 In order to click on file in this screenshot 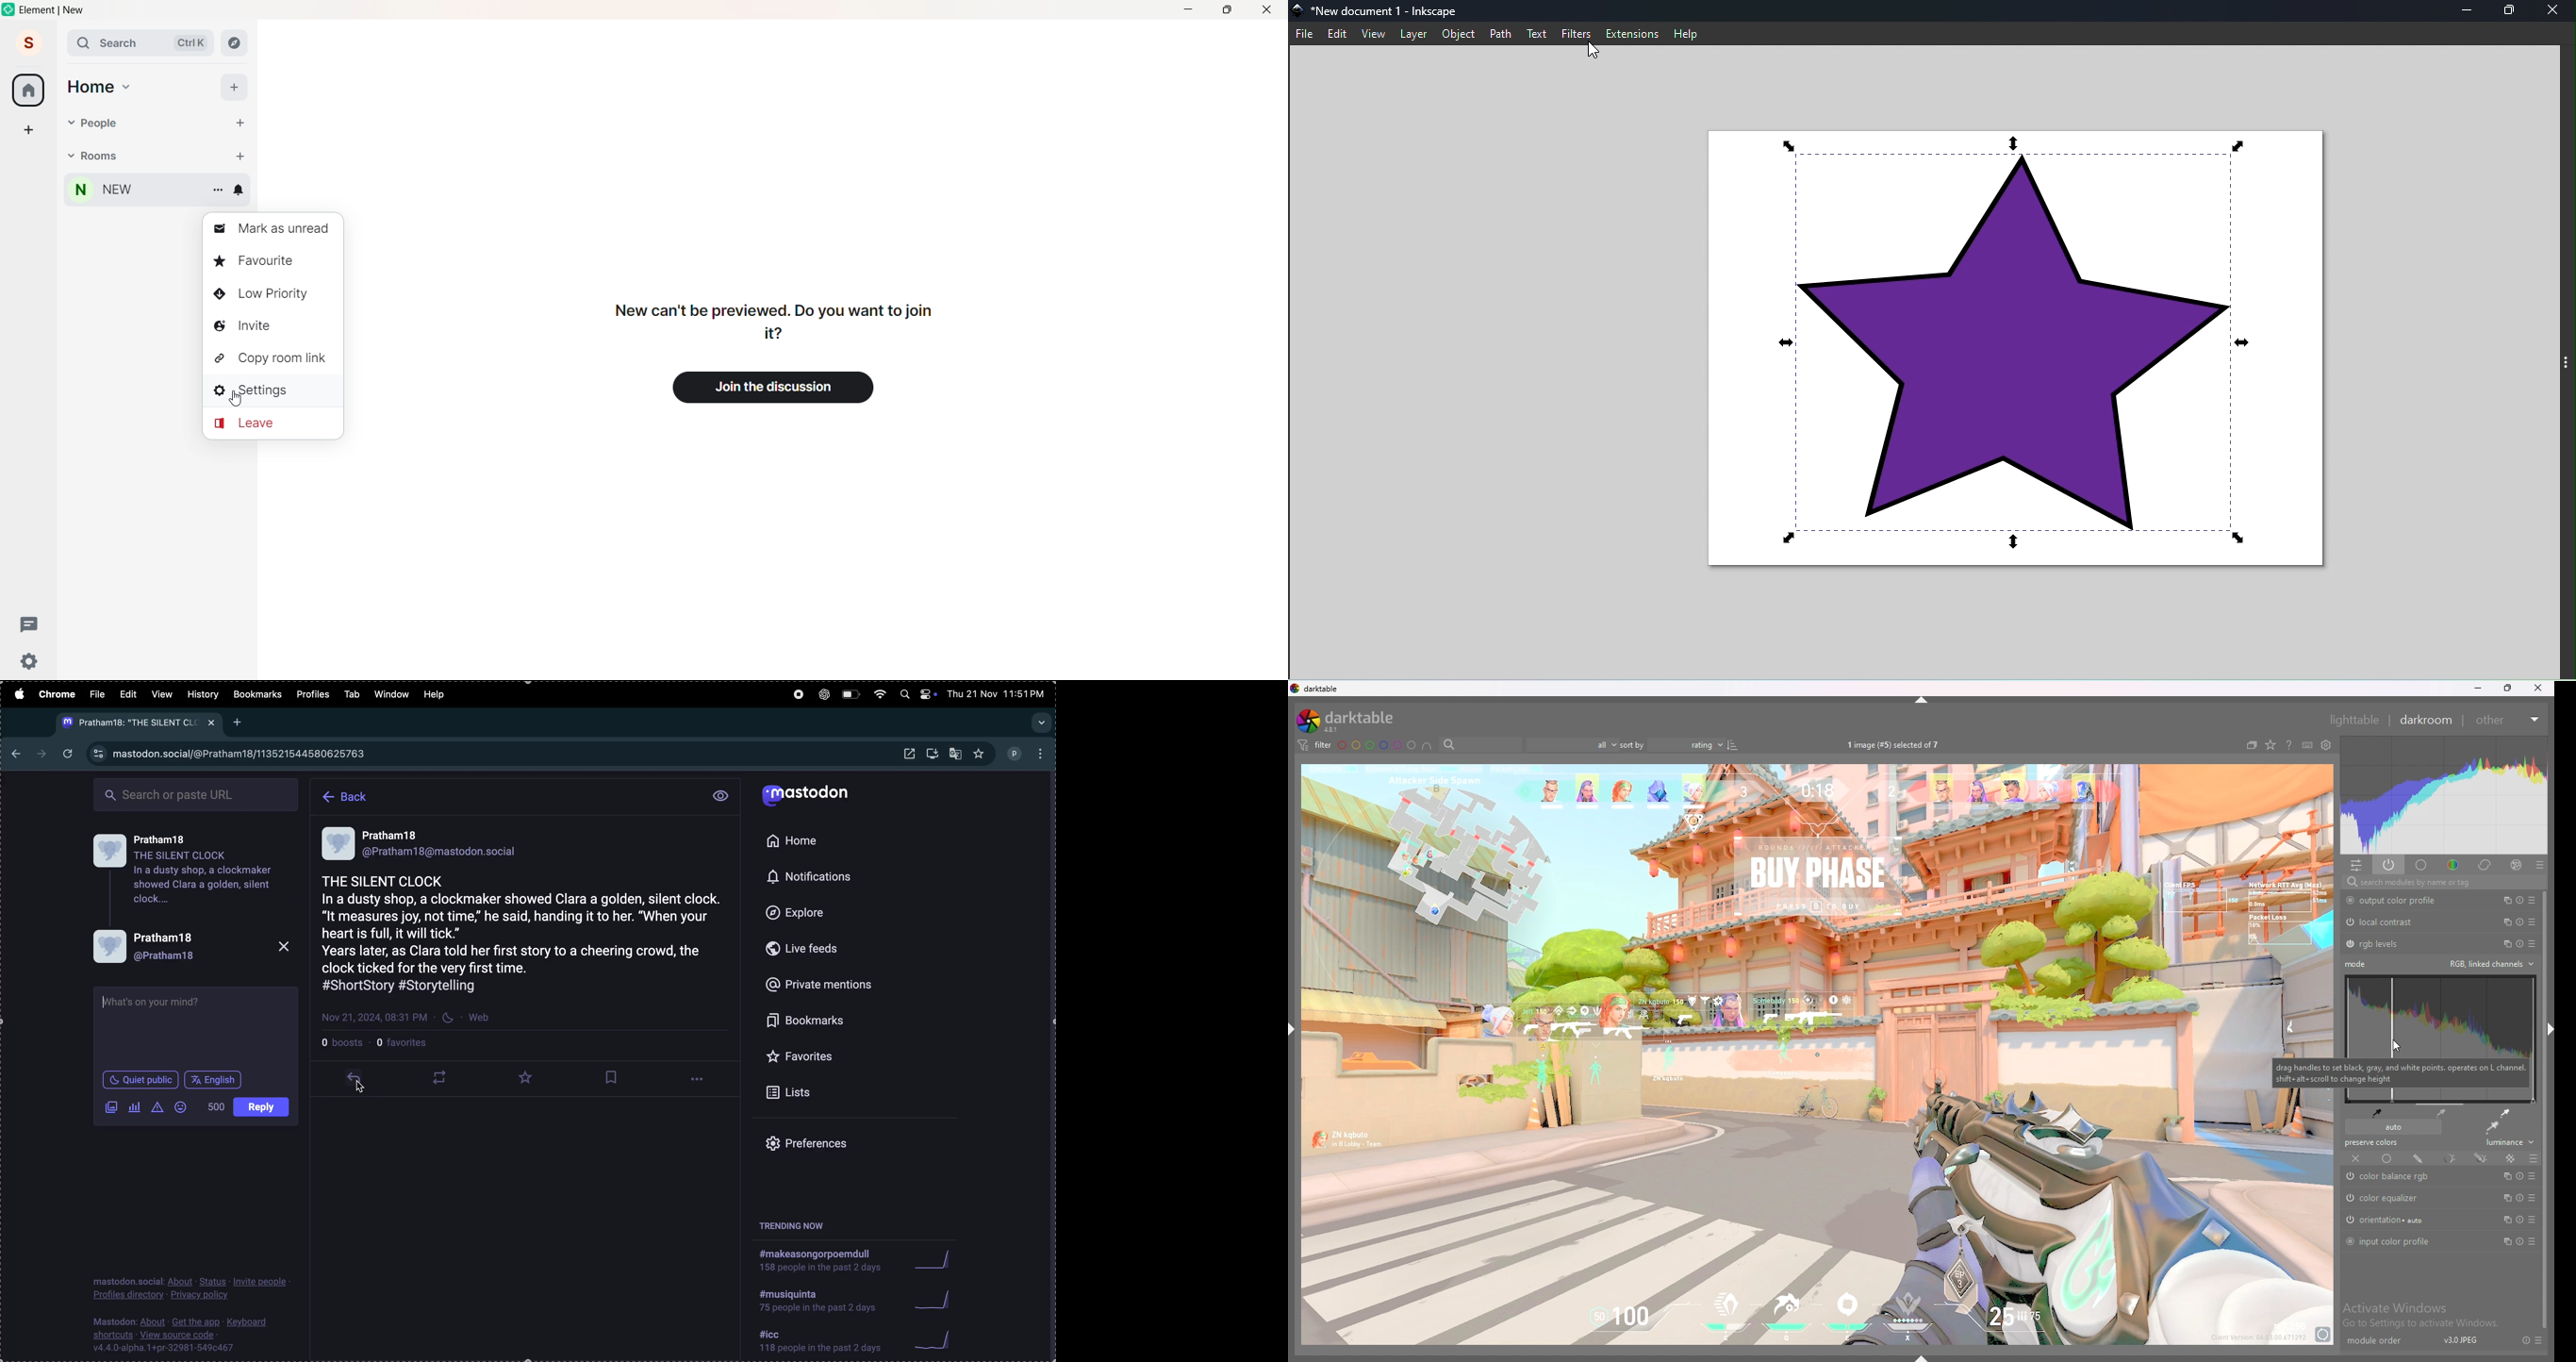, I will do `click(98, 694)`.